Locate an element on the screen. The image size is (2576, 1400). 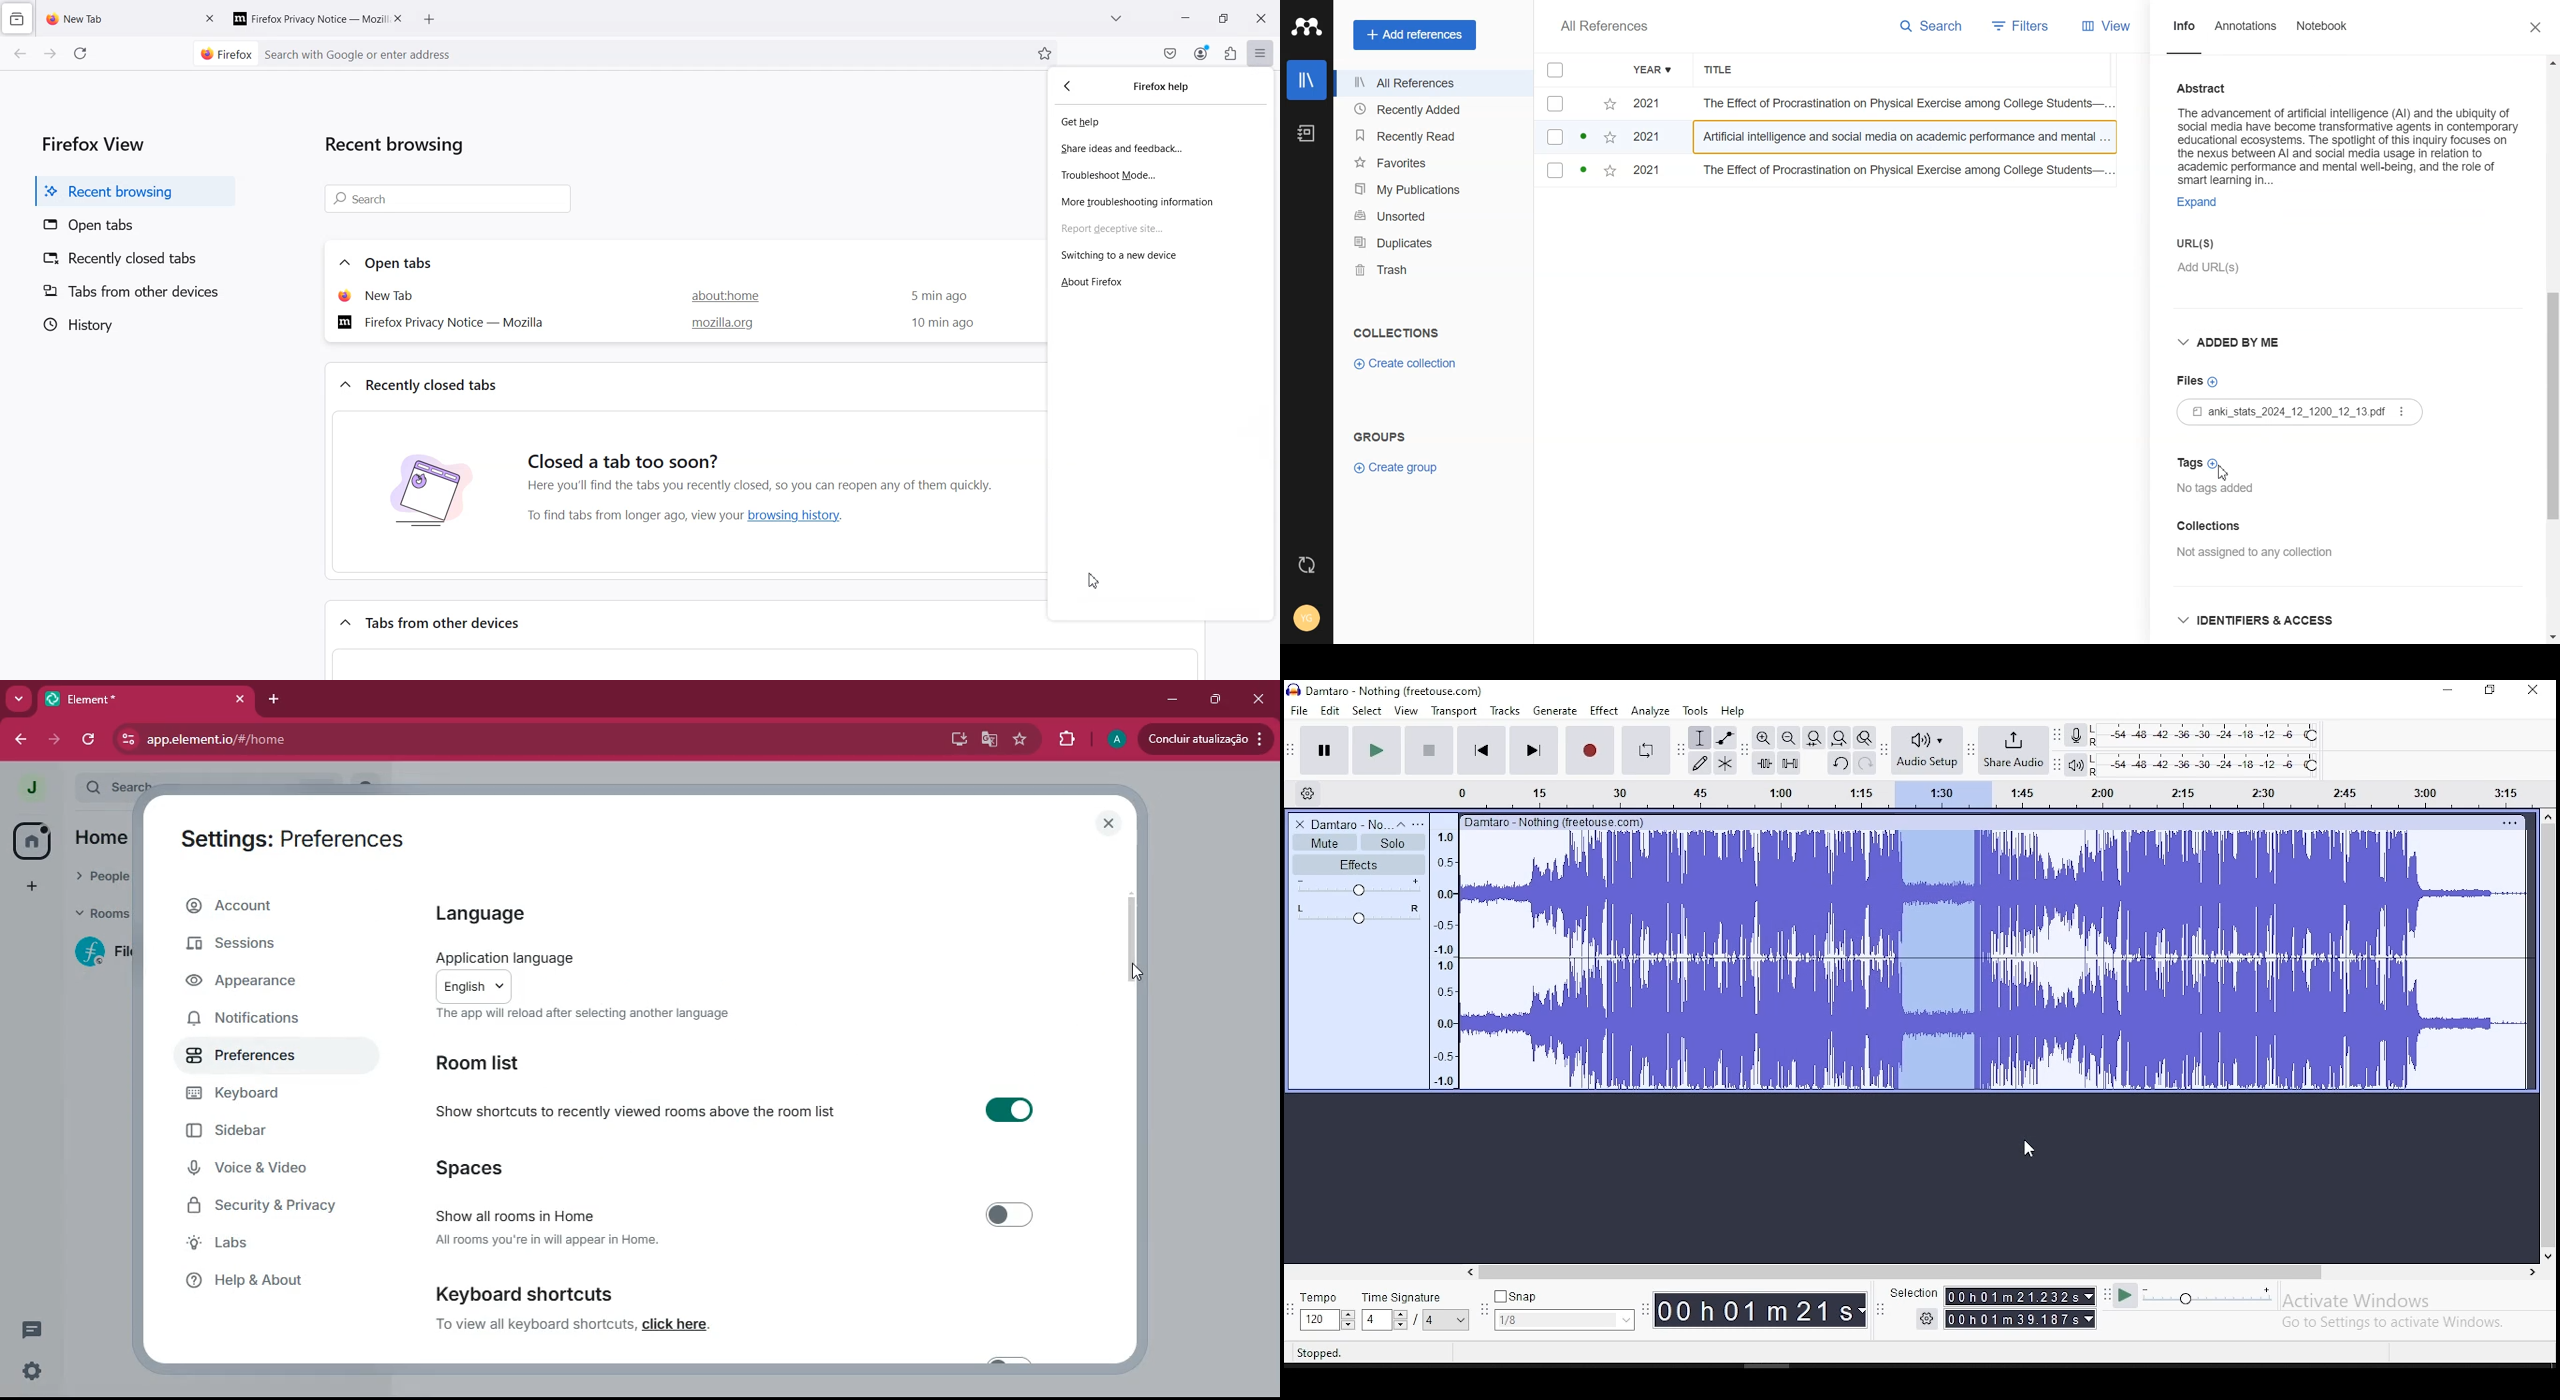
analyze is located at coordinates (1651, 711).